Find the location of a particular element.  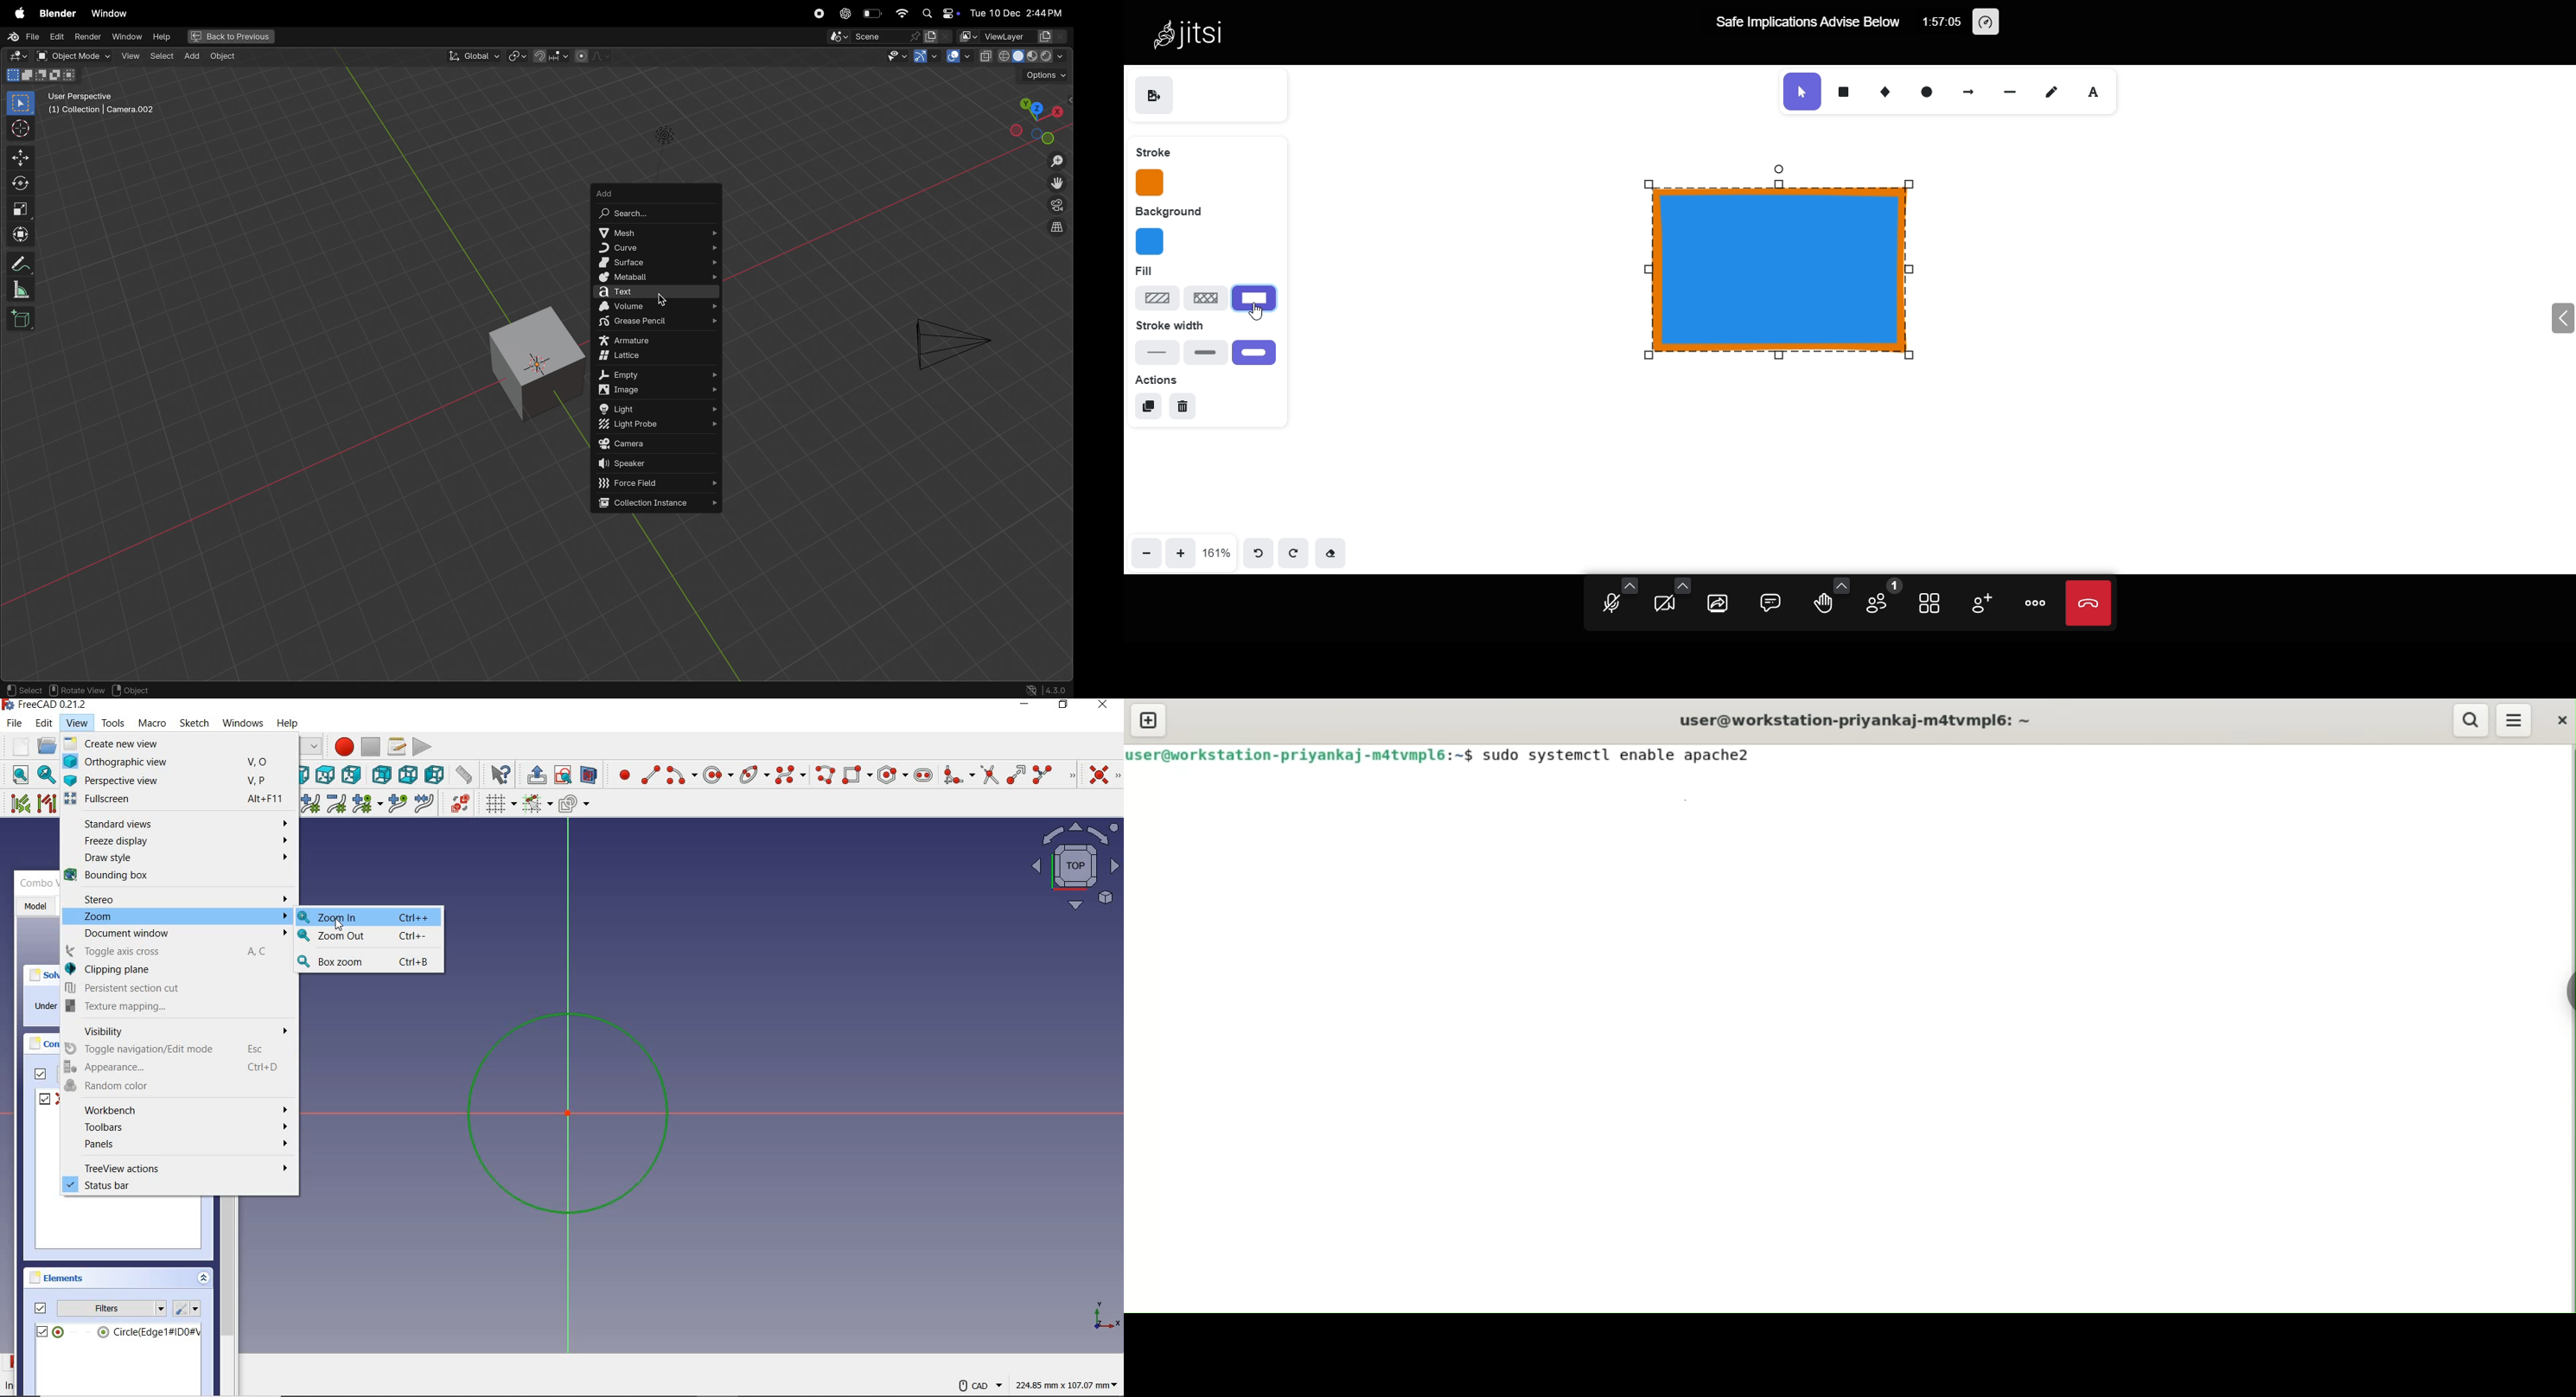

macro is located at coordinates (152, 723).